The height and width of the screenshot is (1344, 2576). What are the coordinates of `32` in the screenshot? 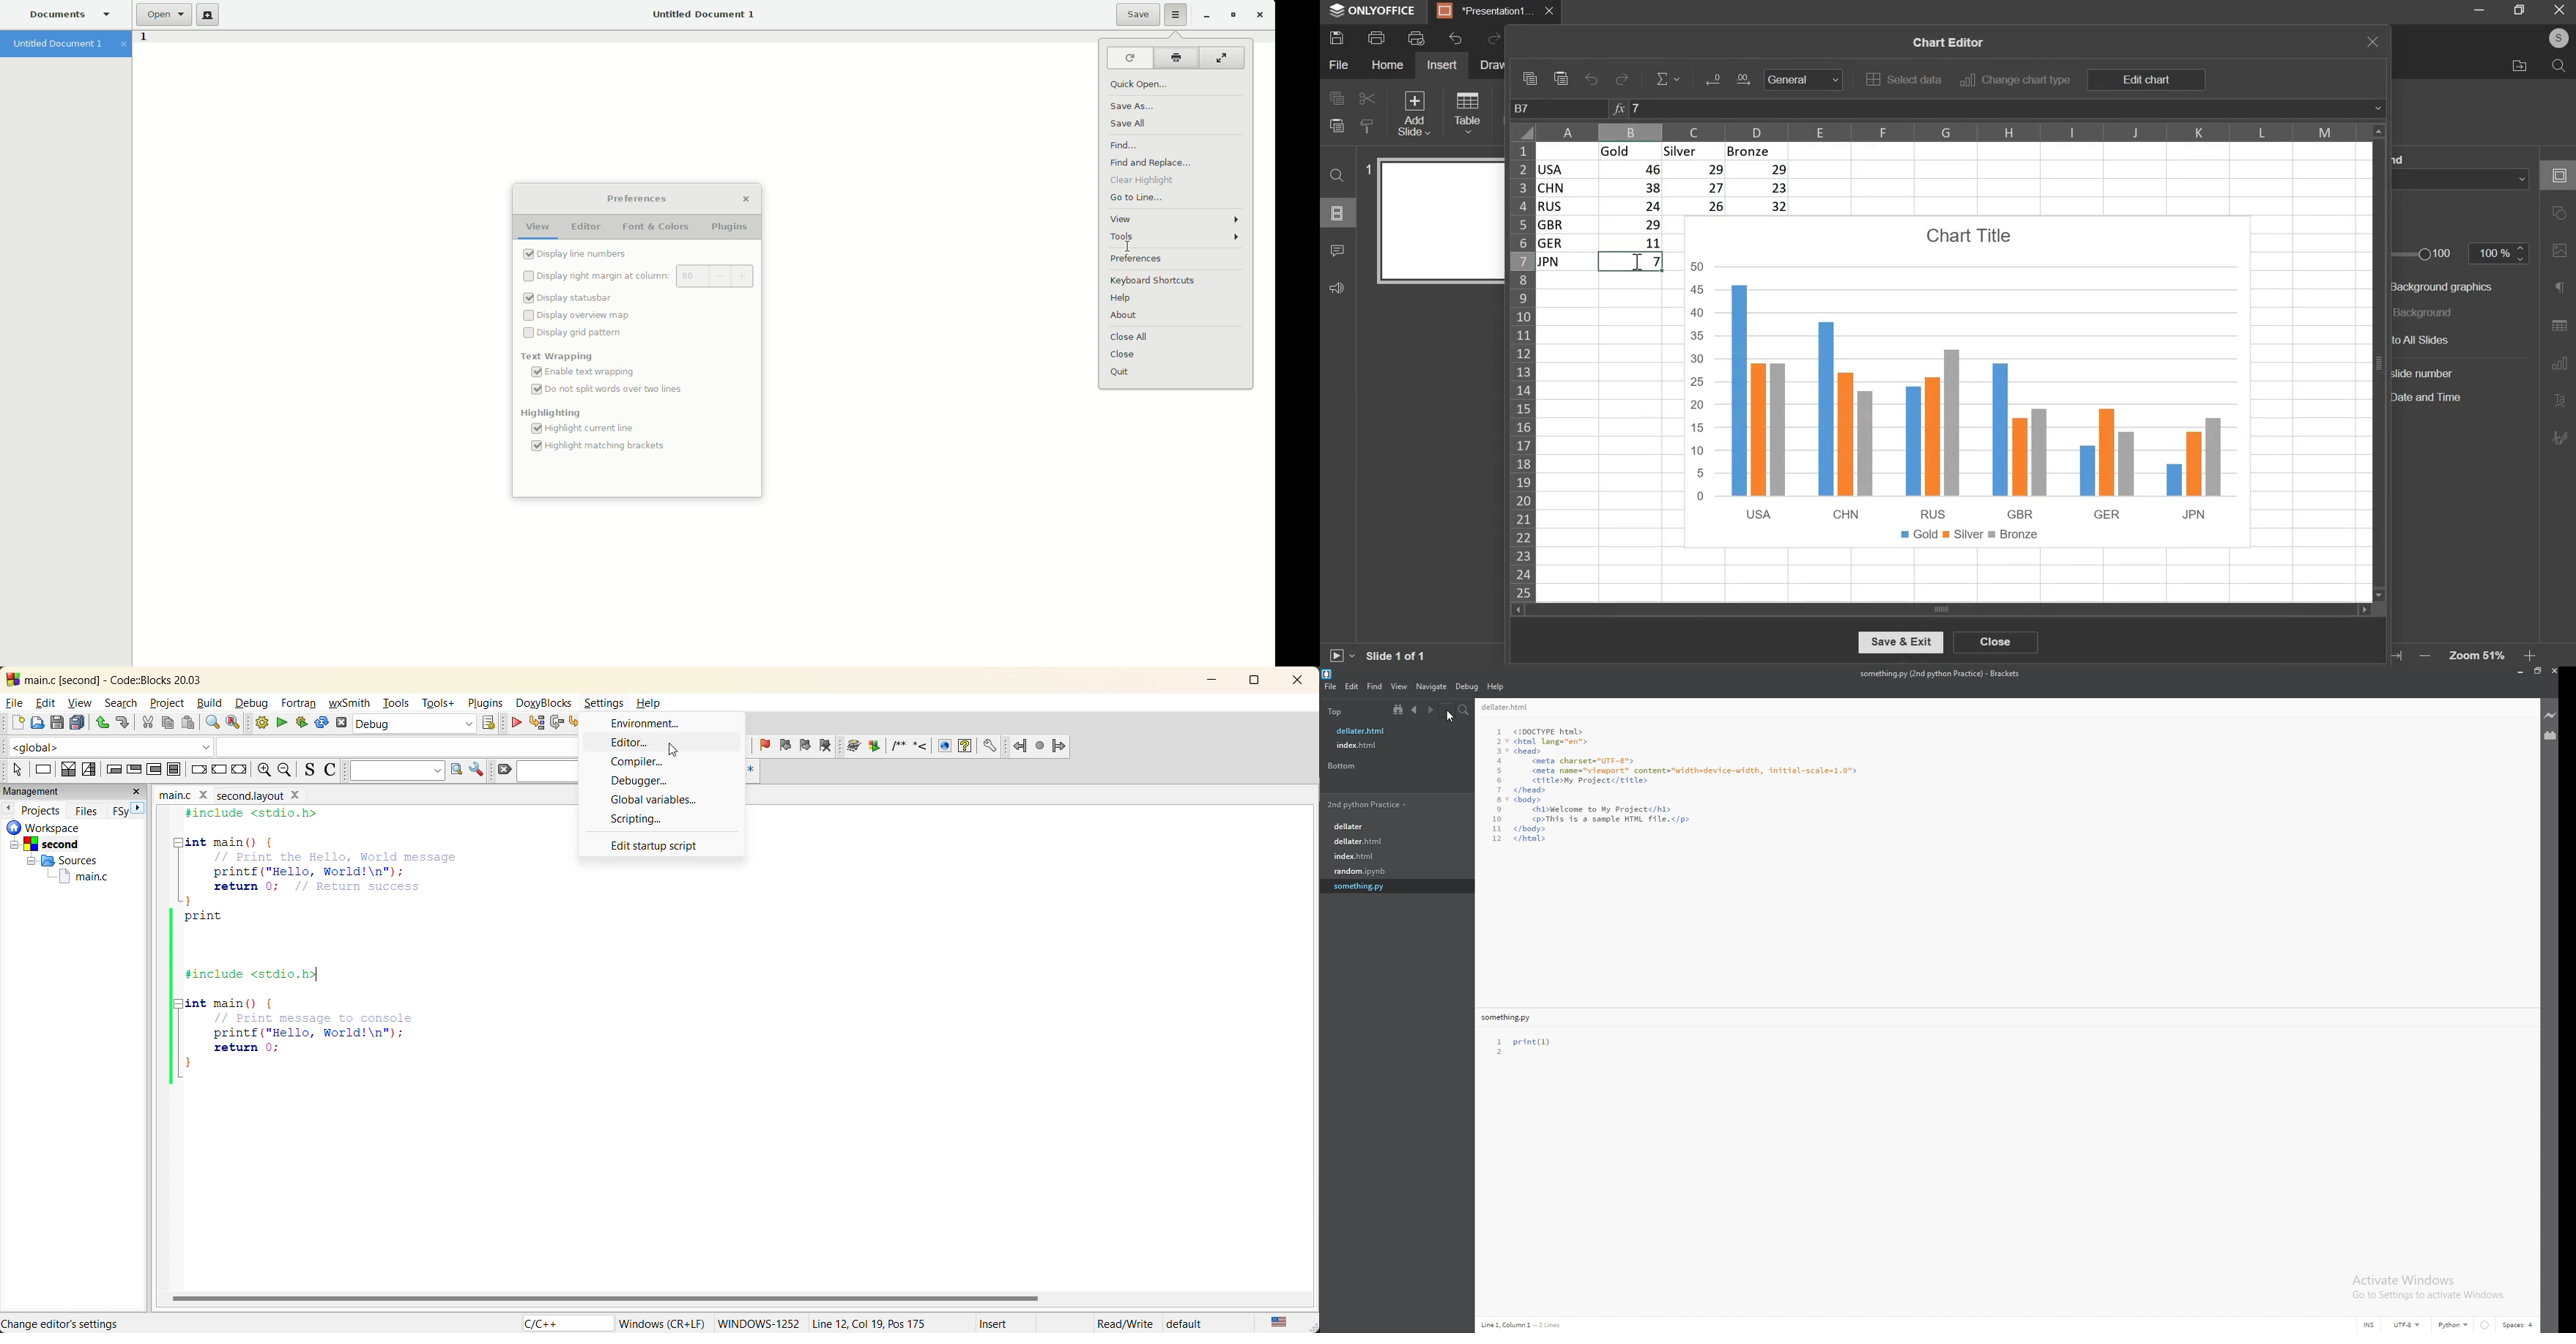 It's located at (1760, 205).